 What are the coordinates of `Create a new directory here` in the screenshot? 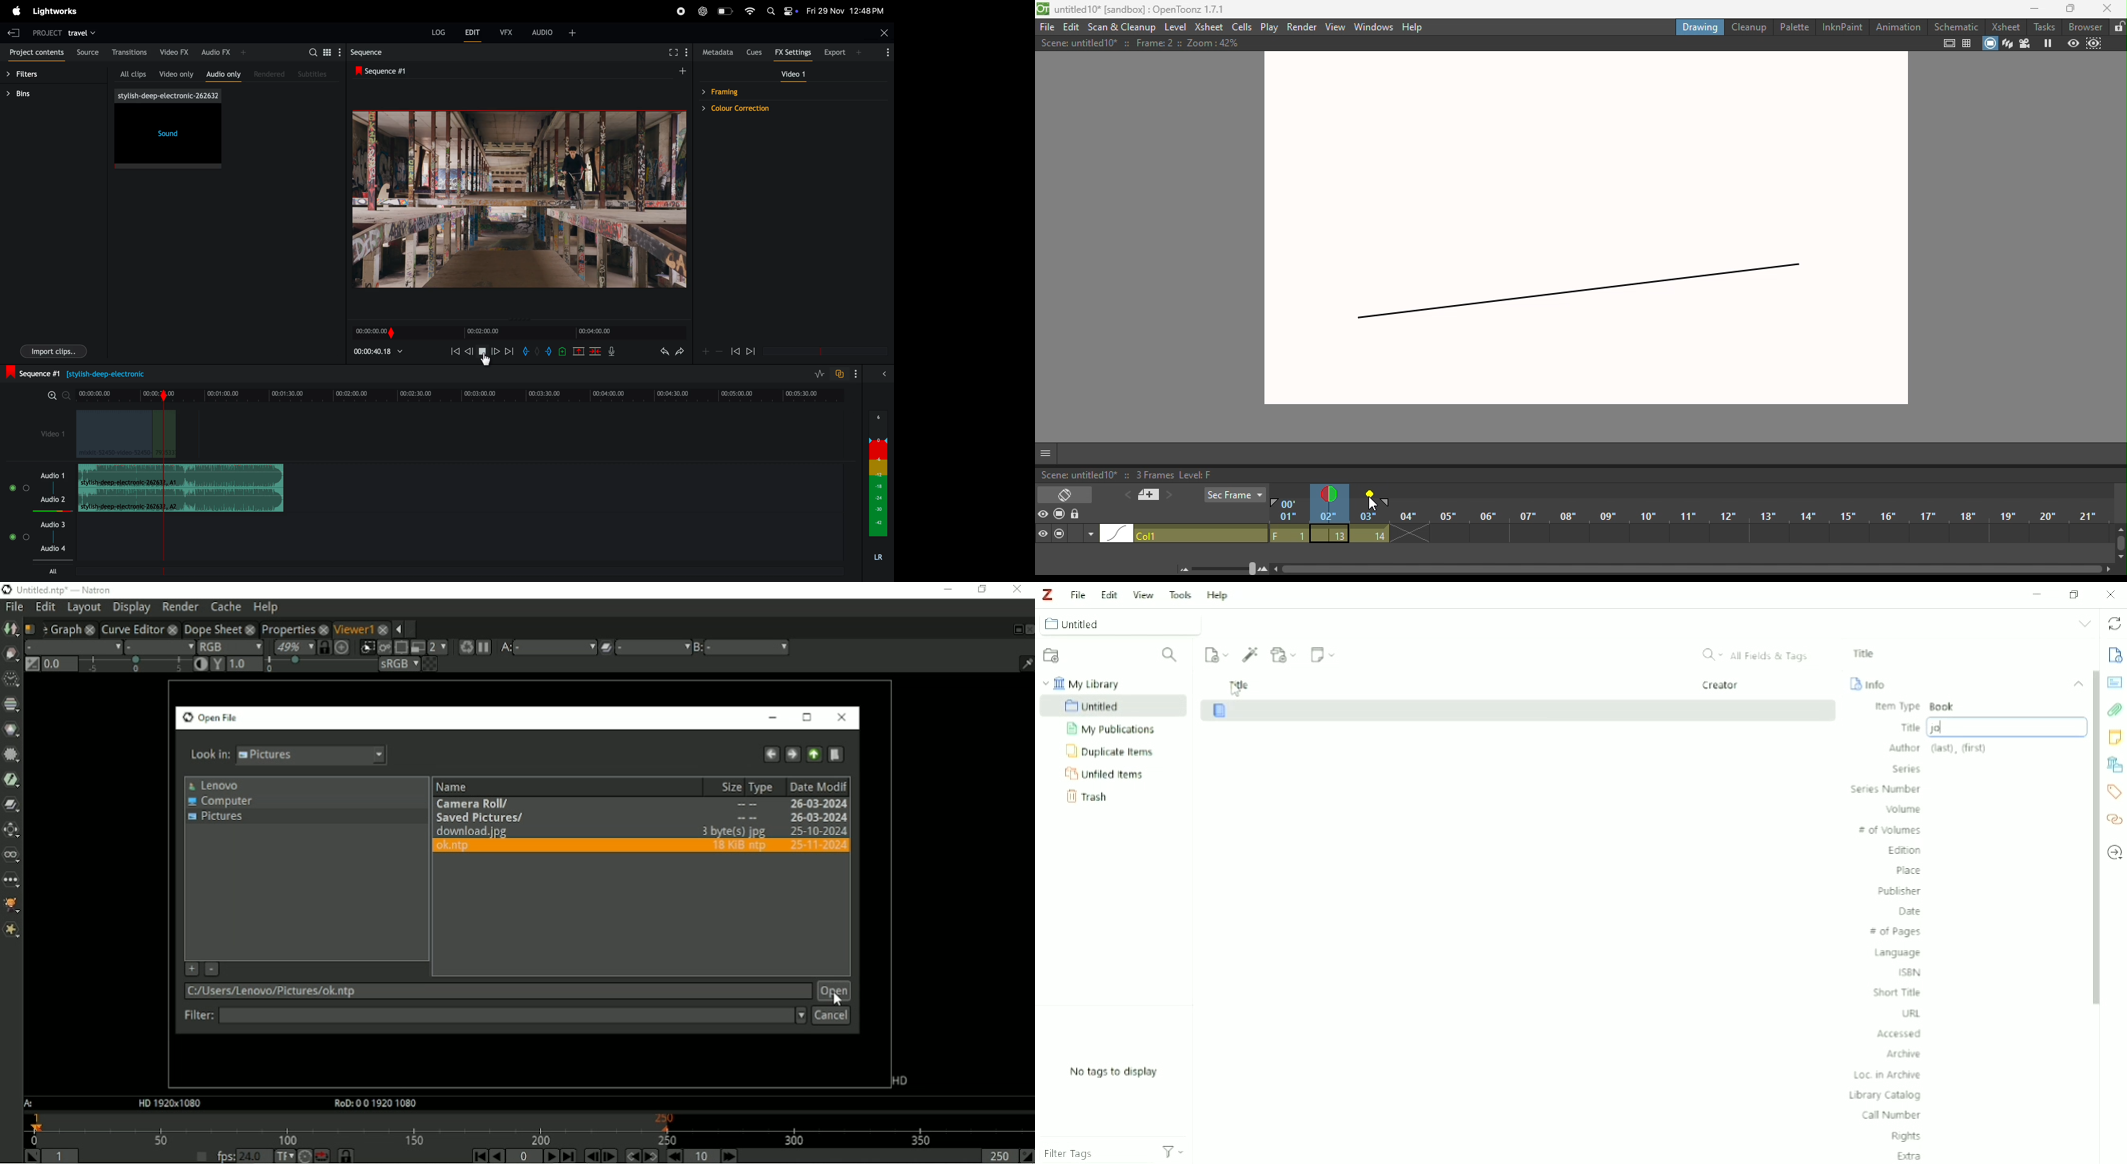 It's located at (836, 755).